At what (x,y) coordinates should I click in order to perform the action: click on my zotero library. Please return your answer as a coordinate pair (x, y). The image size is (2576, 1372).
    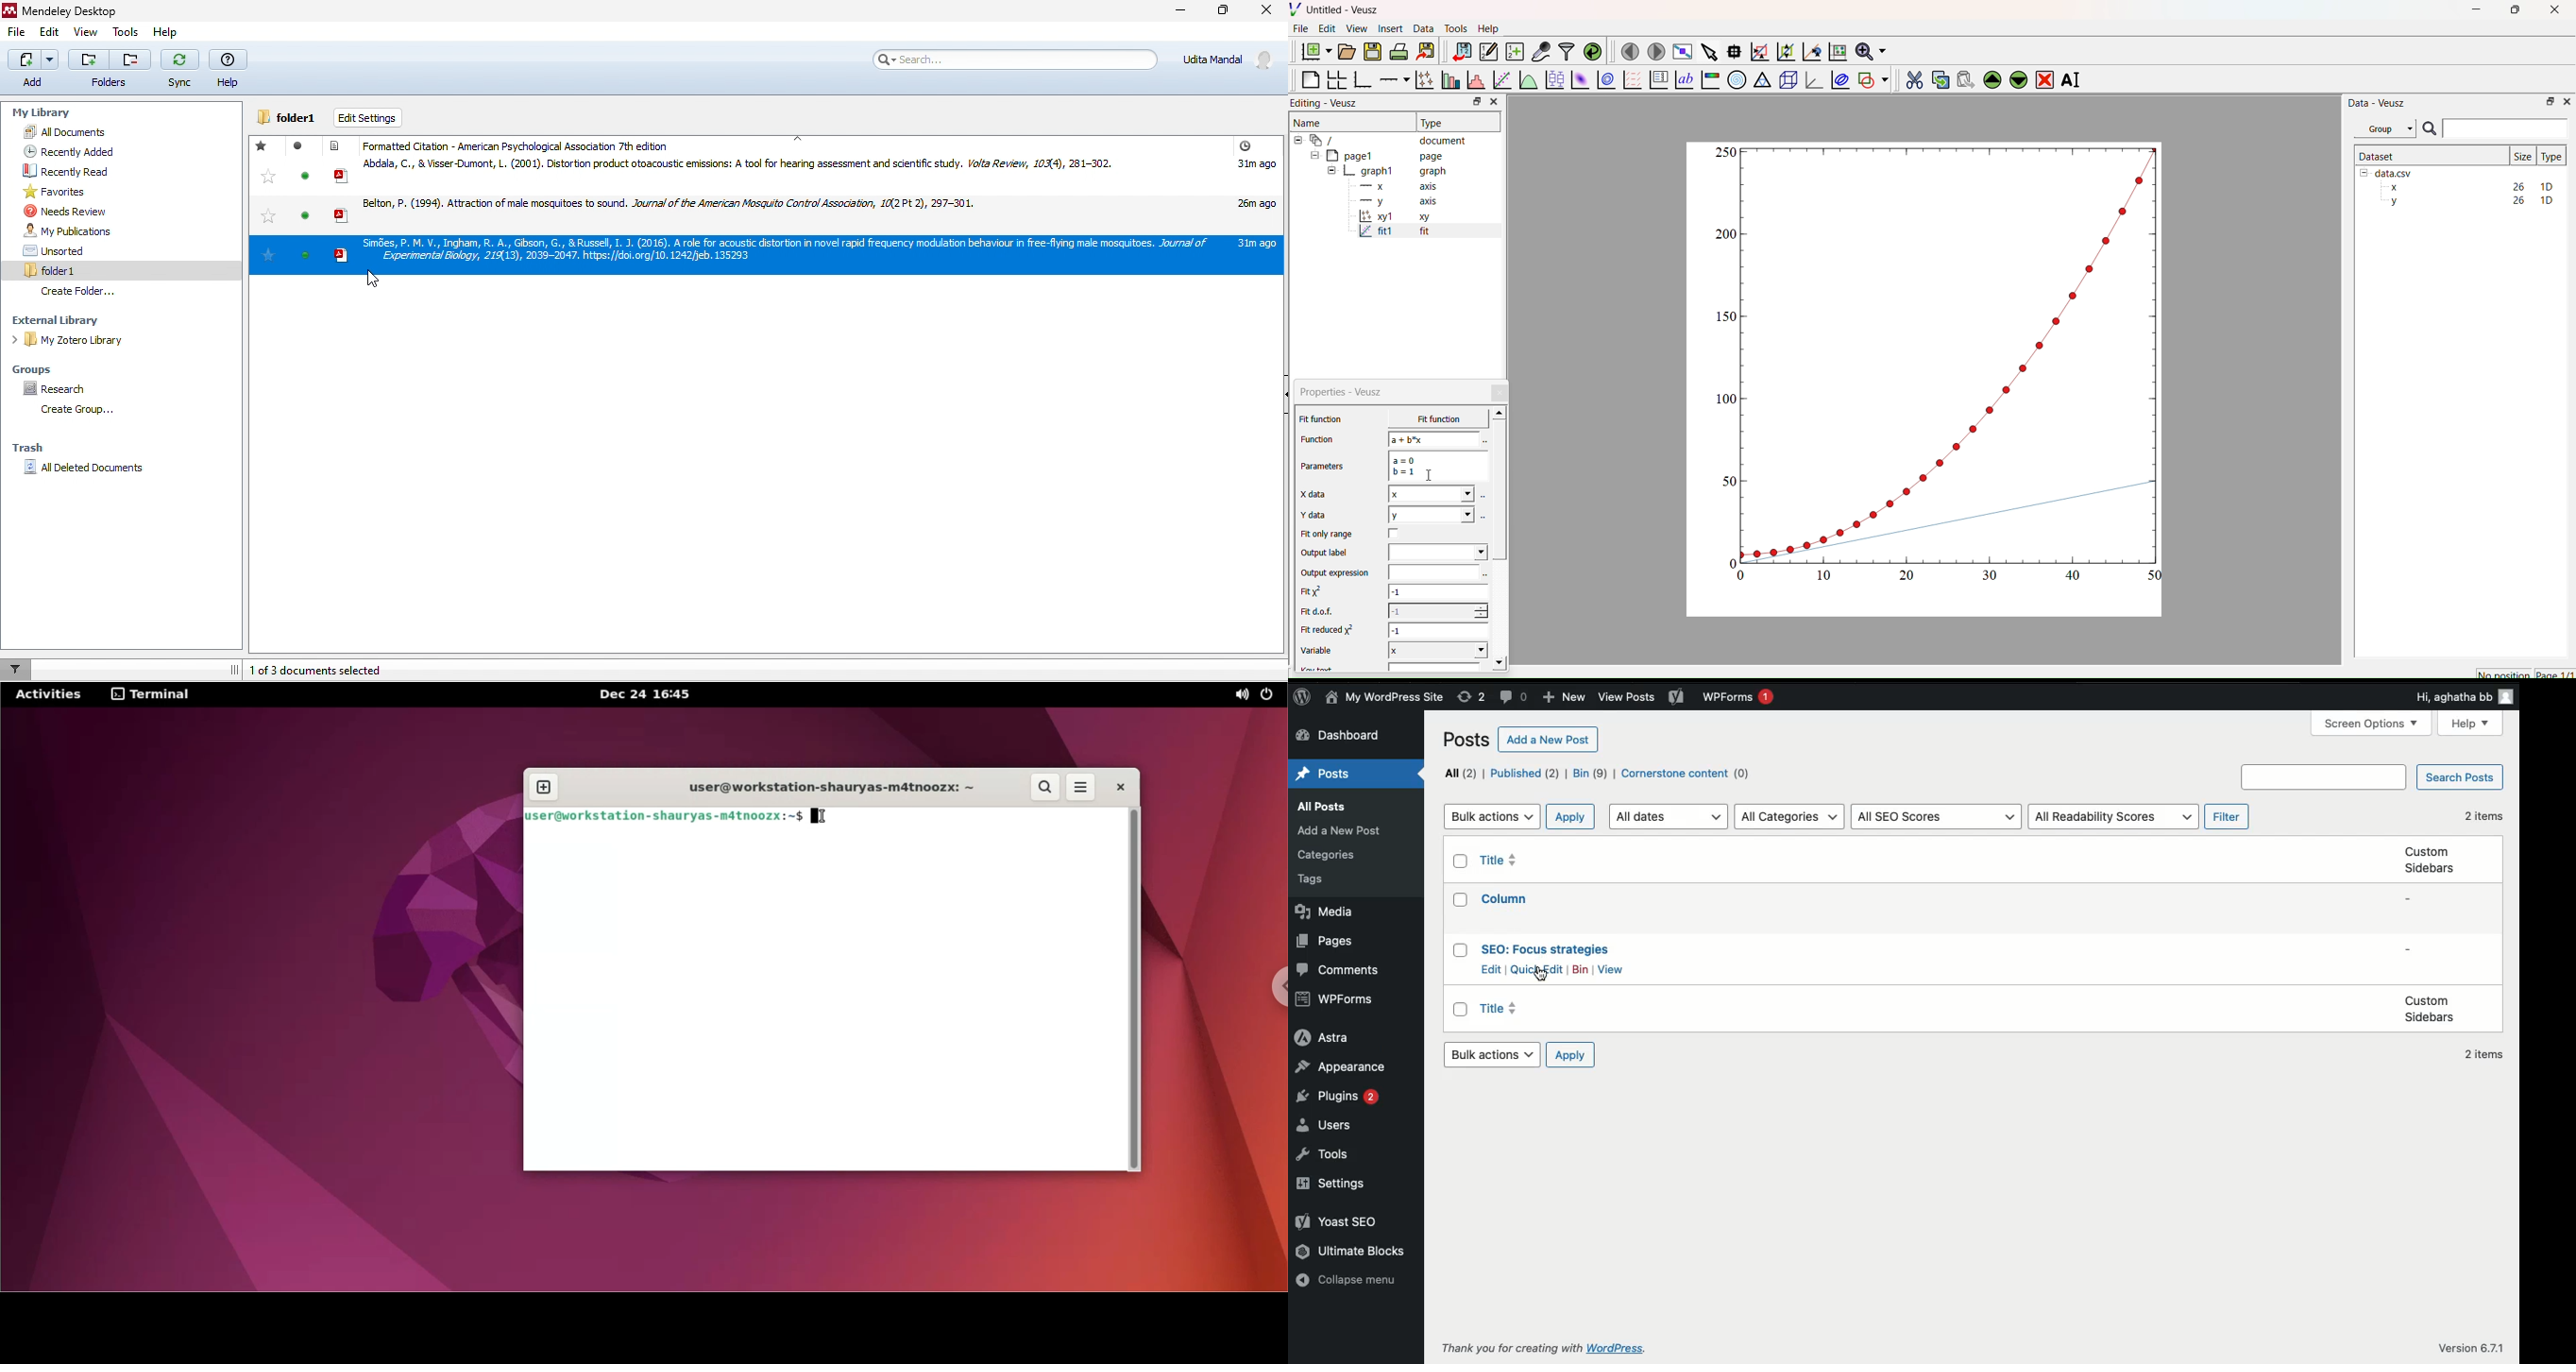
    Looking at the image, I should click on (92, 340).